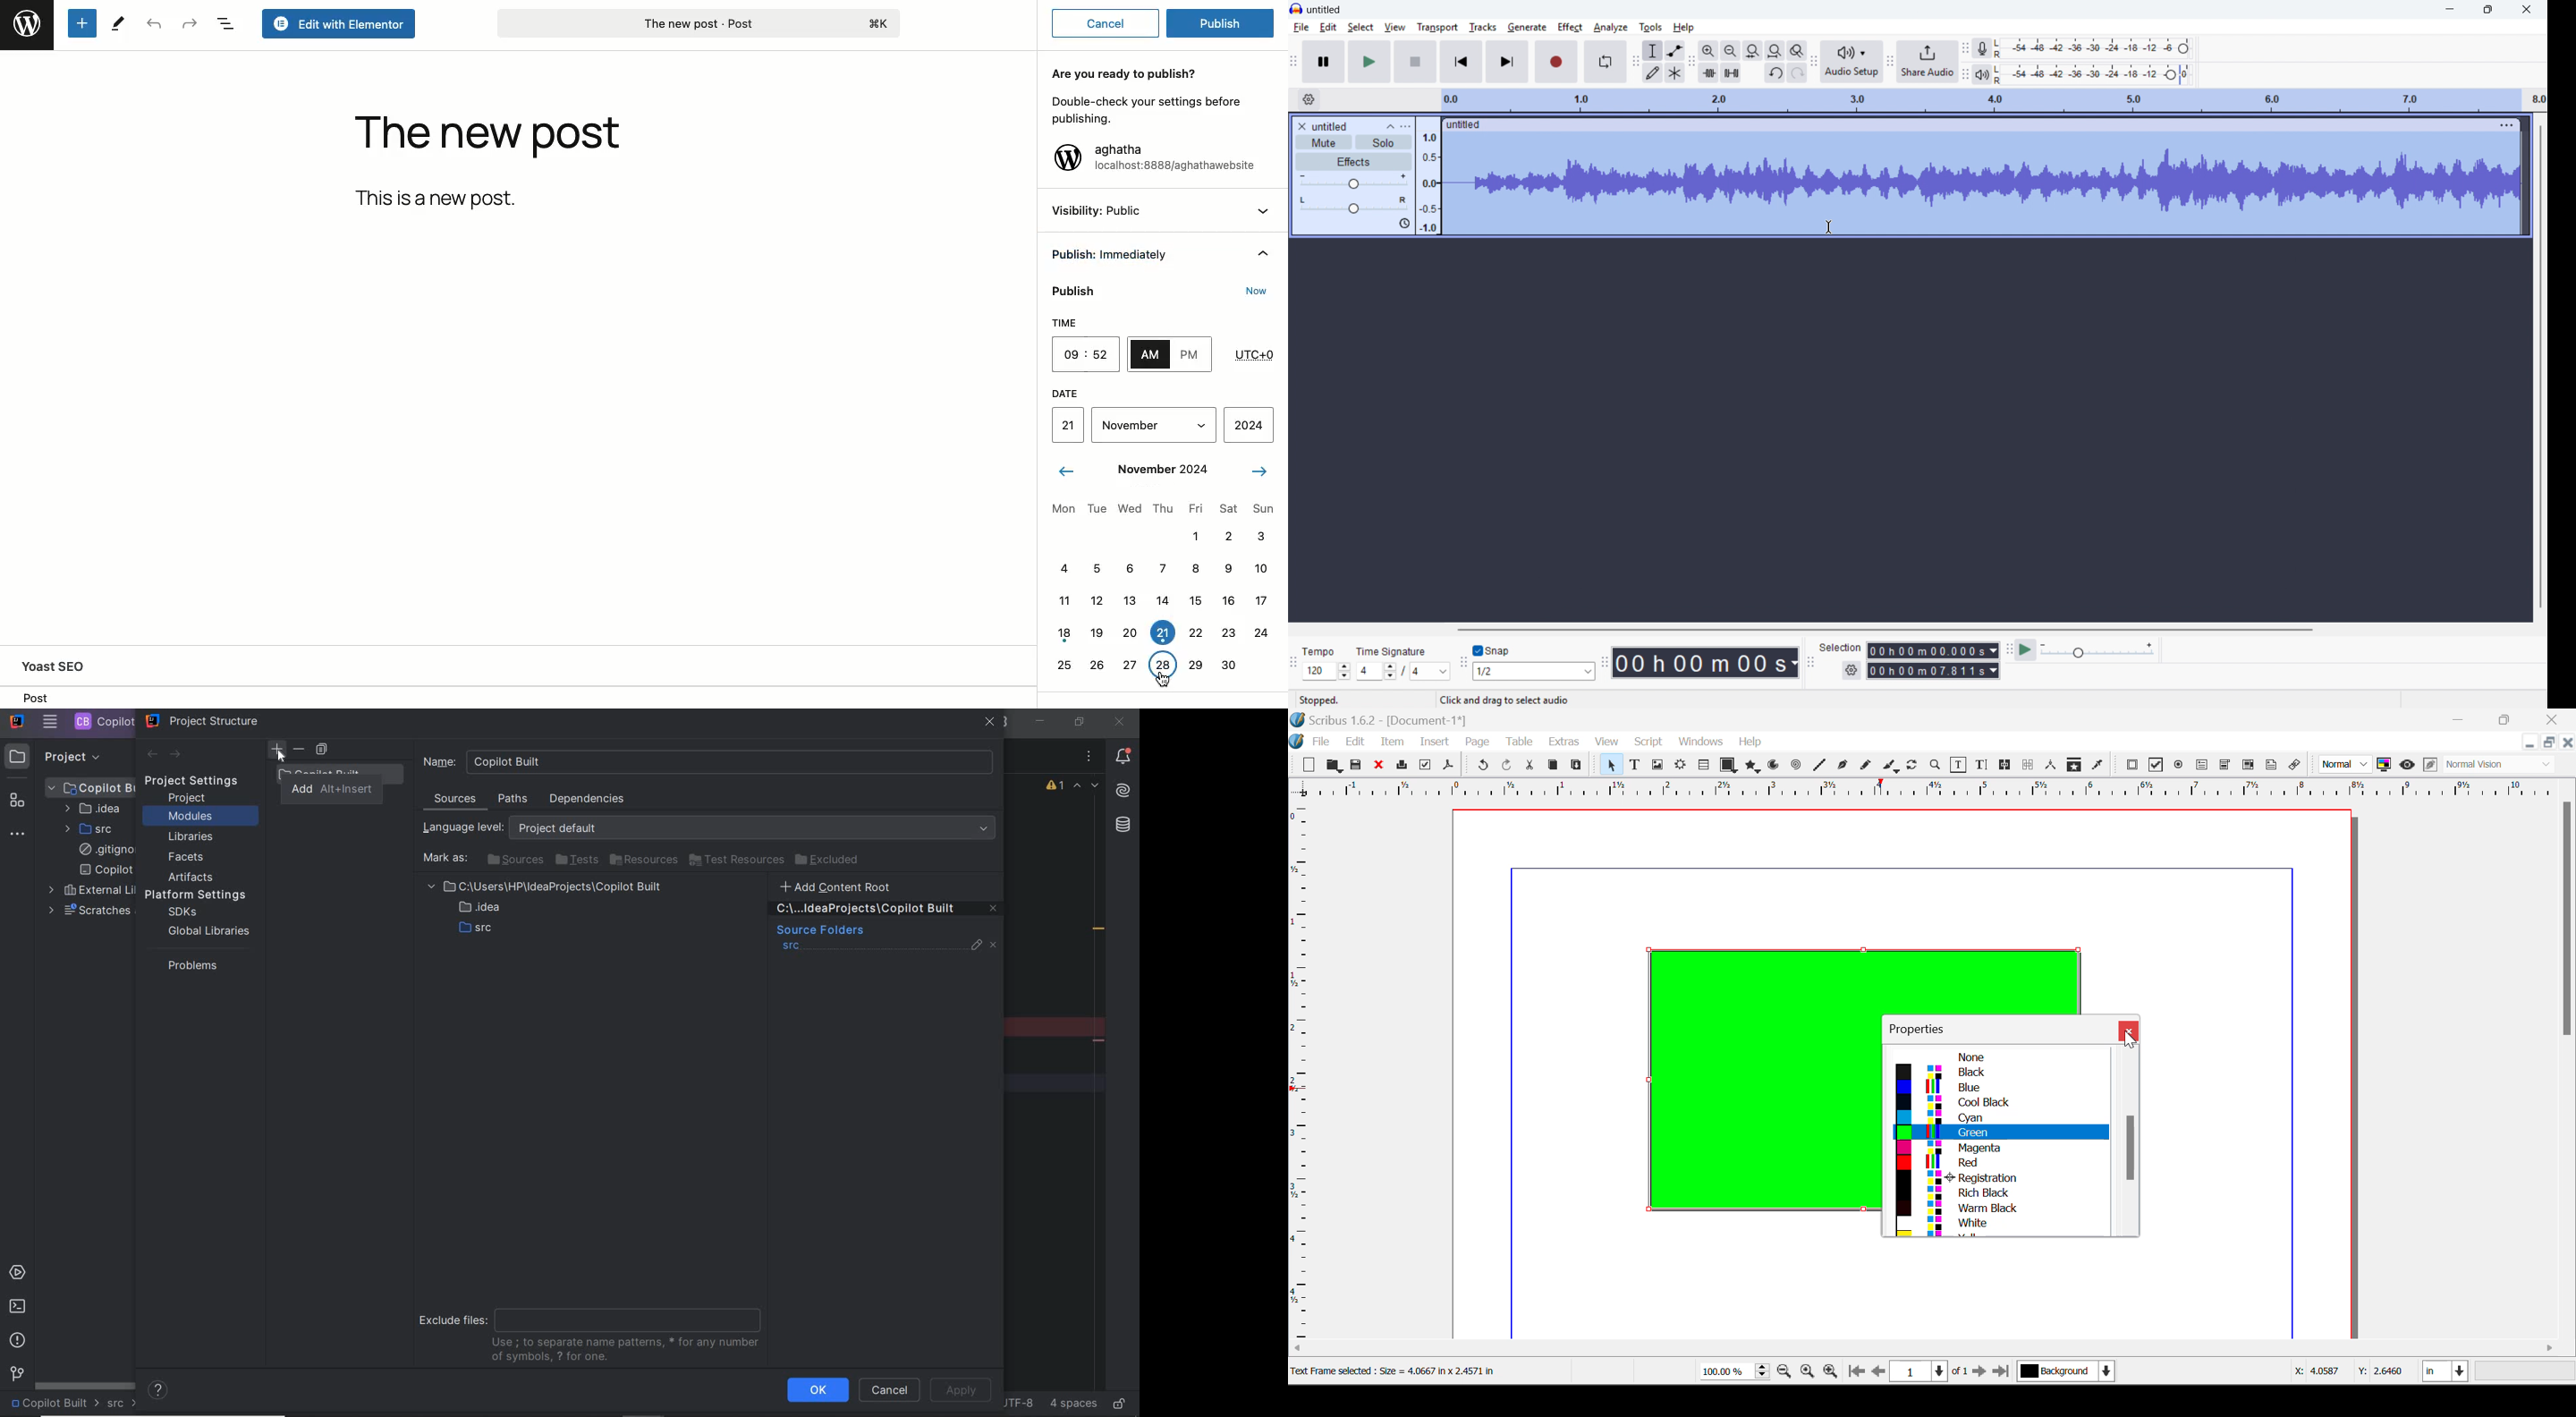 This screenshot has height=1428, width=2576. I want to click on Discard, so click(1379, 766).